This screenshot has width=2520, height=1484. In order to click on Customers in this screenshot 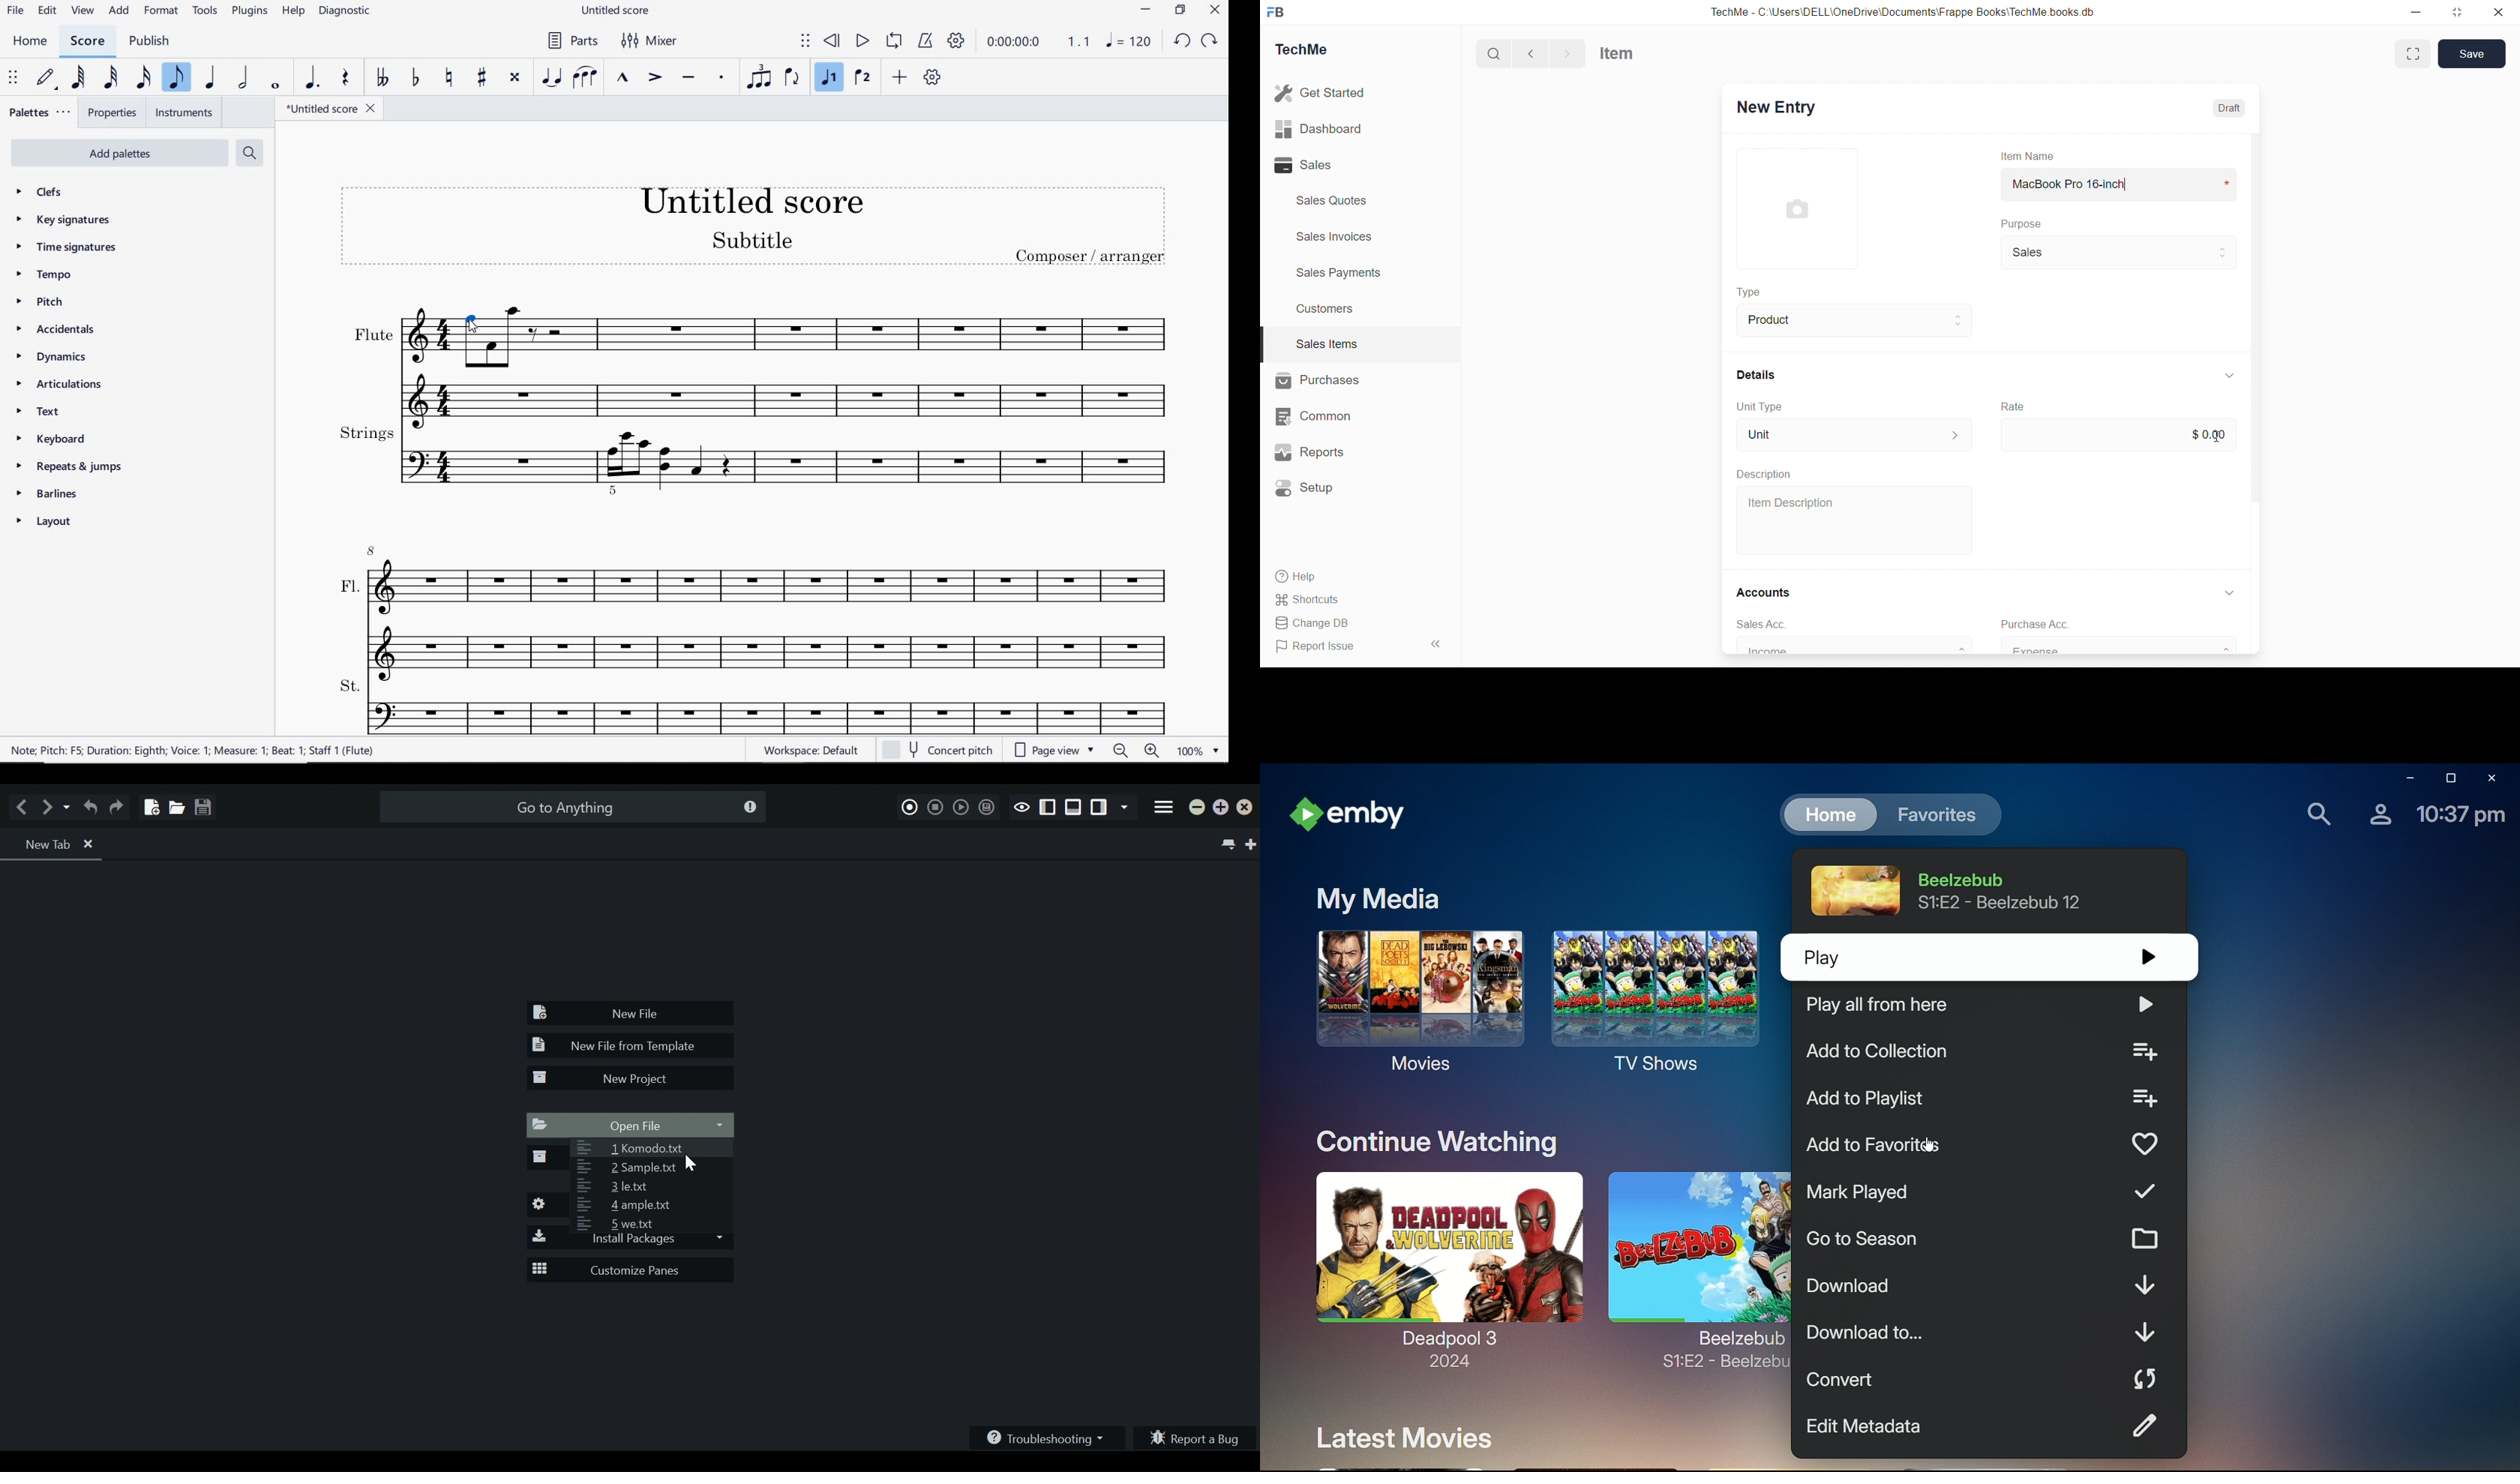, I will do `click(1326, 310)`.